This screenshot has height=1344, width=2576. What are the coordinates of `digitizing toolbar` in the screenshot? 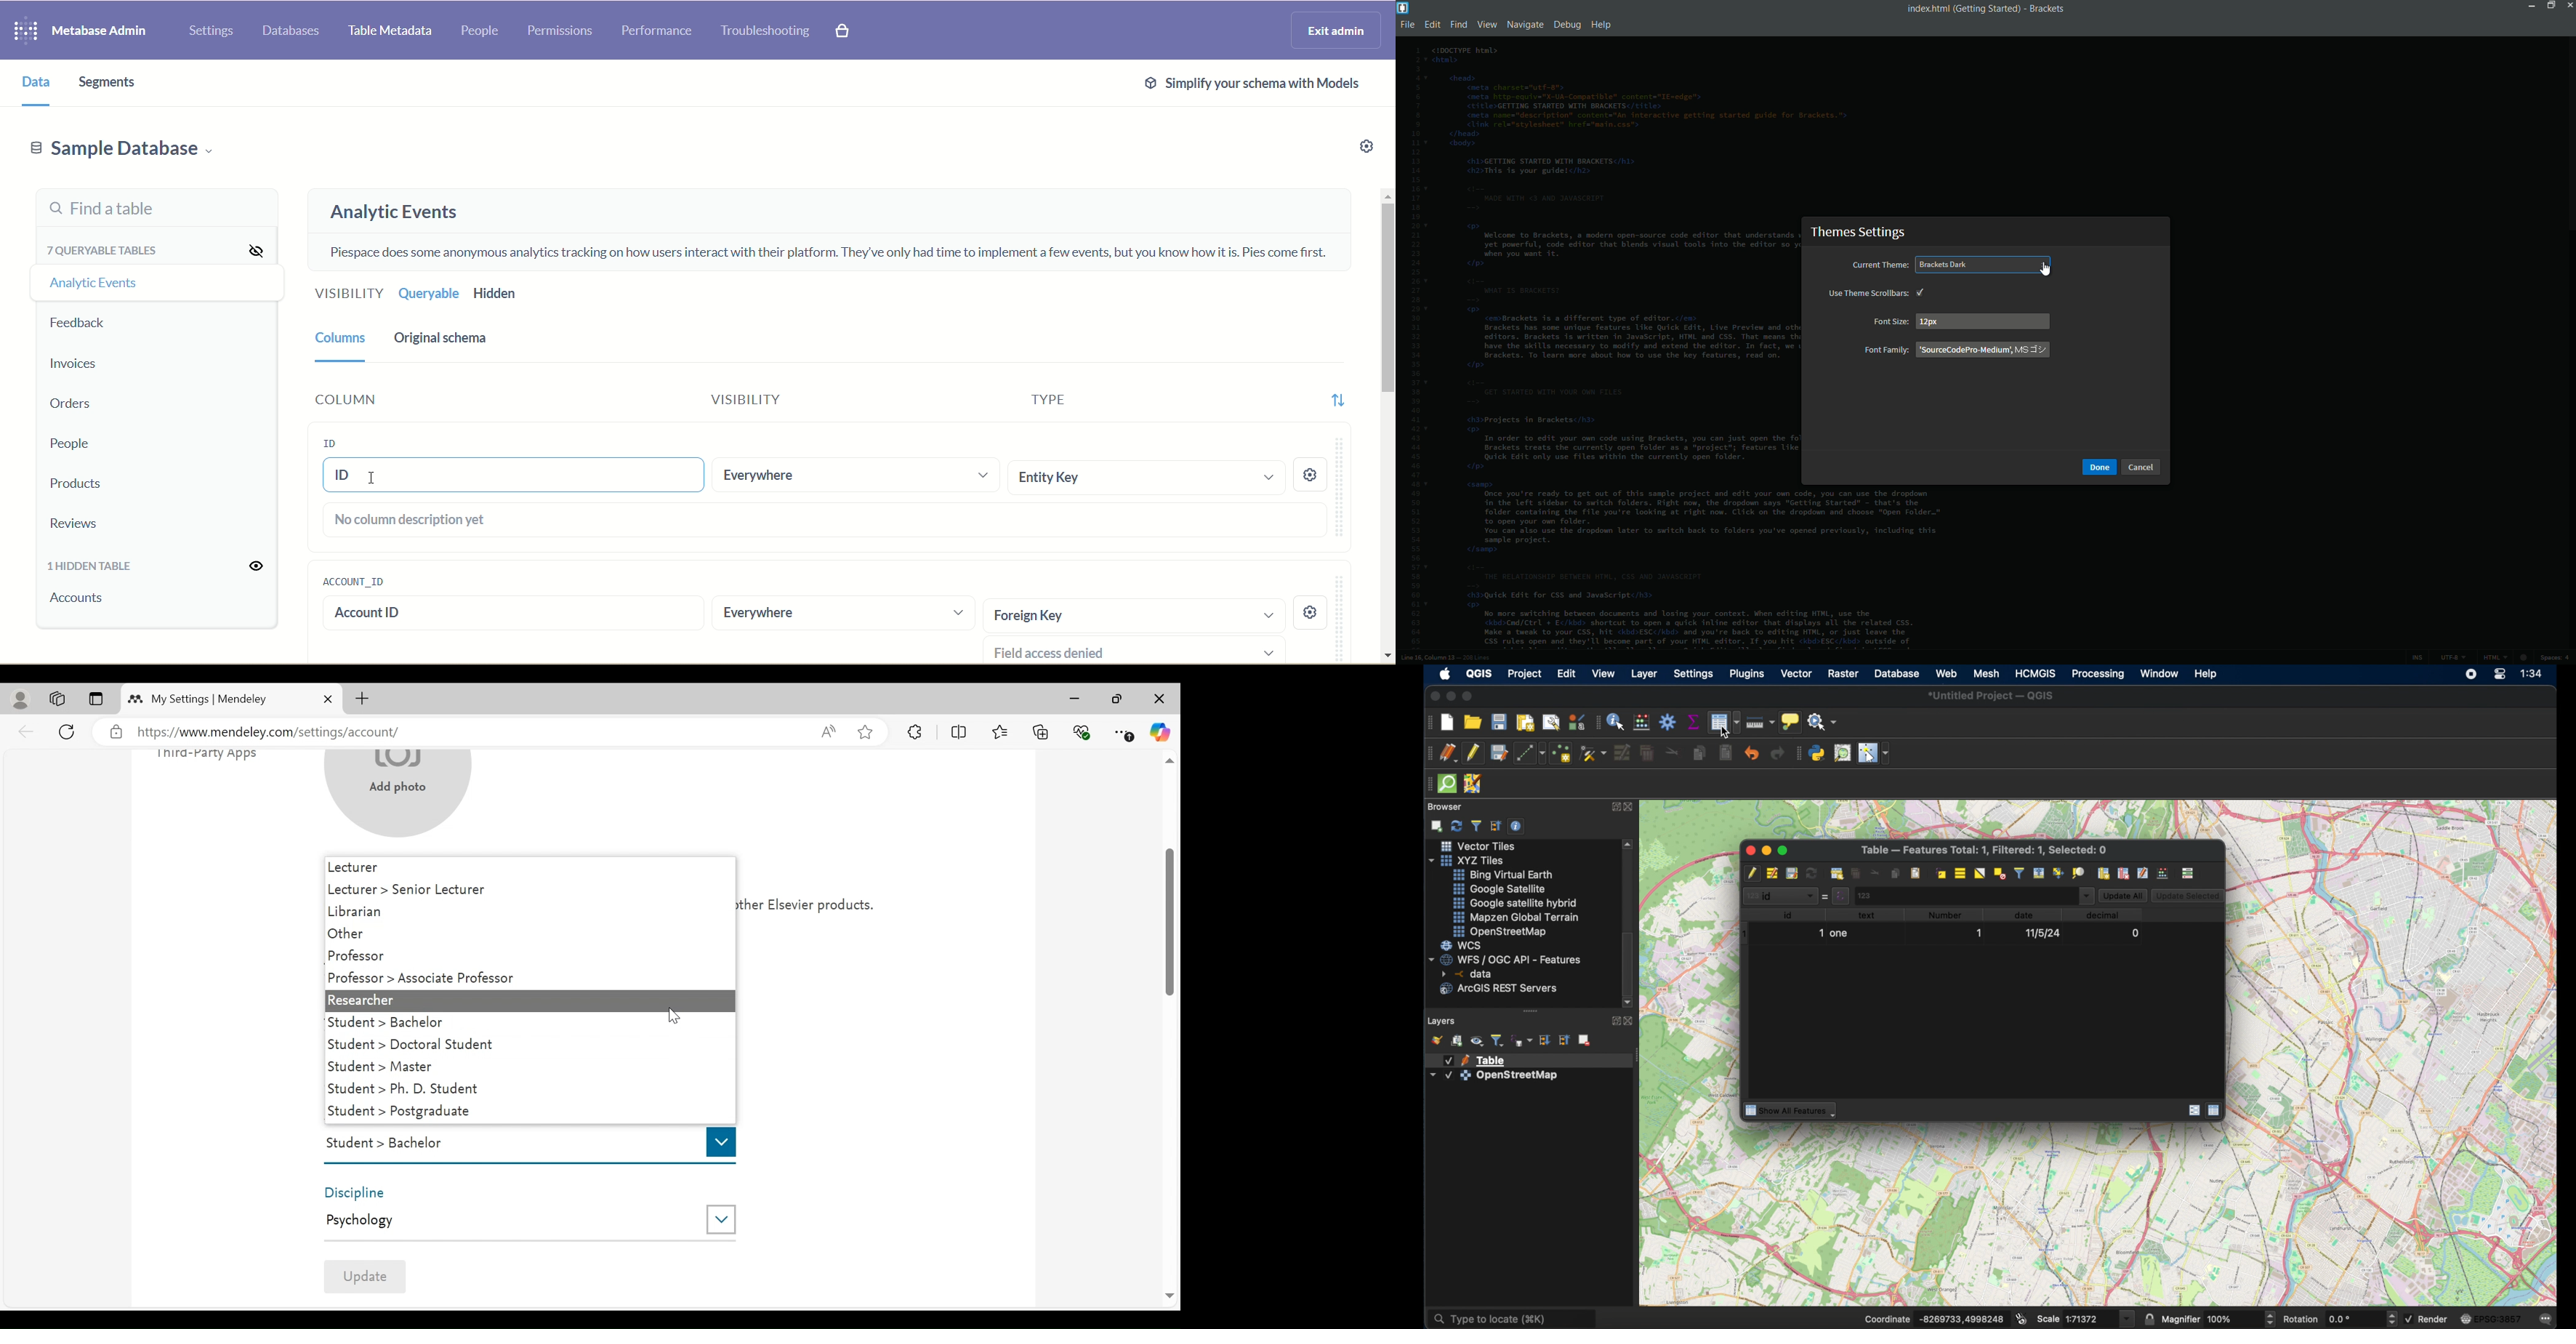 It's located at (1428, 754).